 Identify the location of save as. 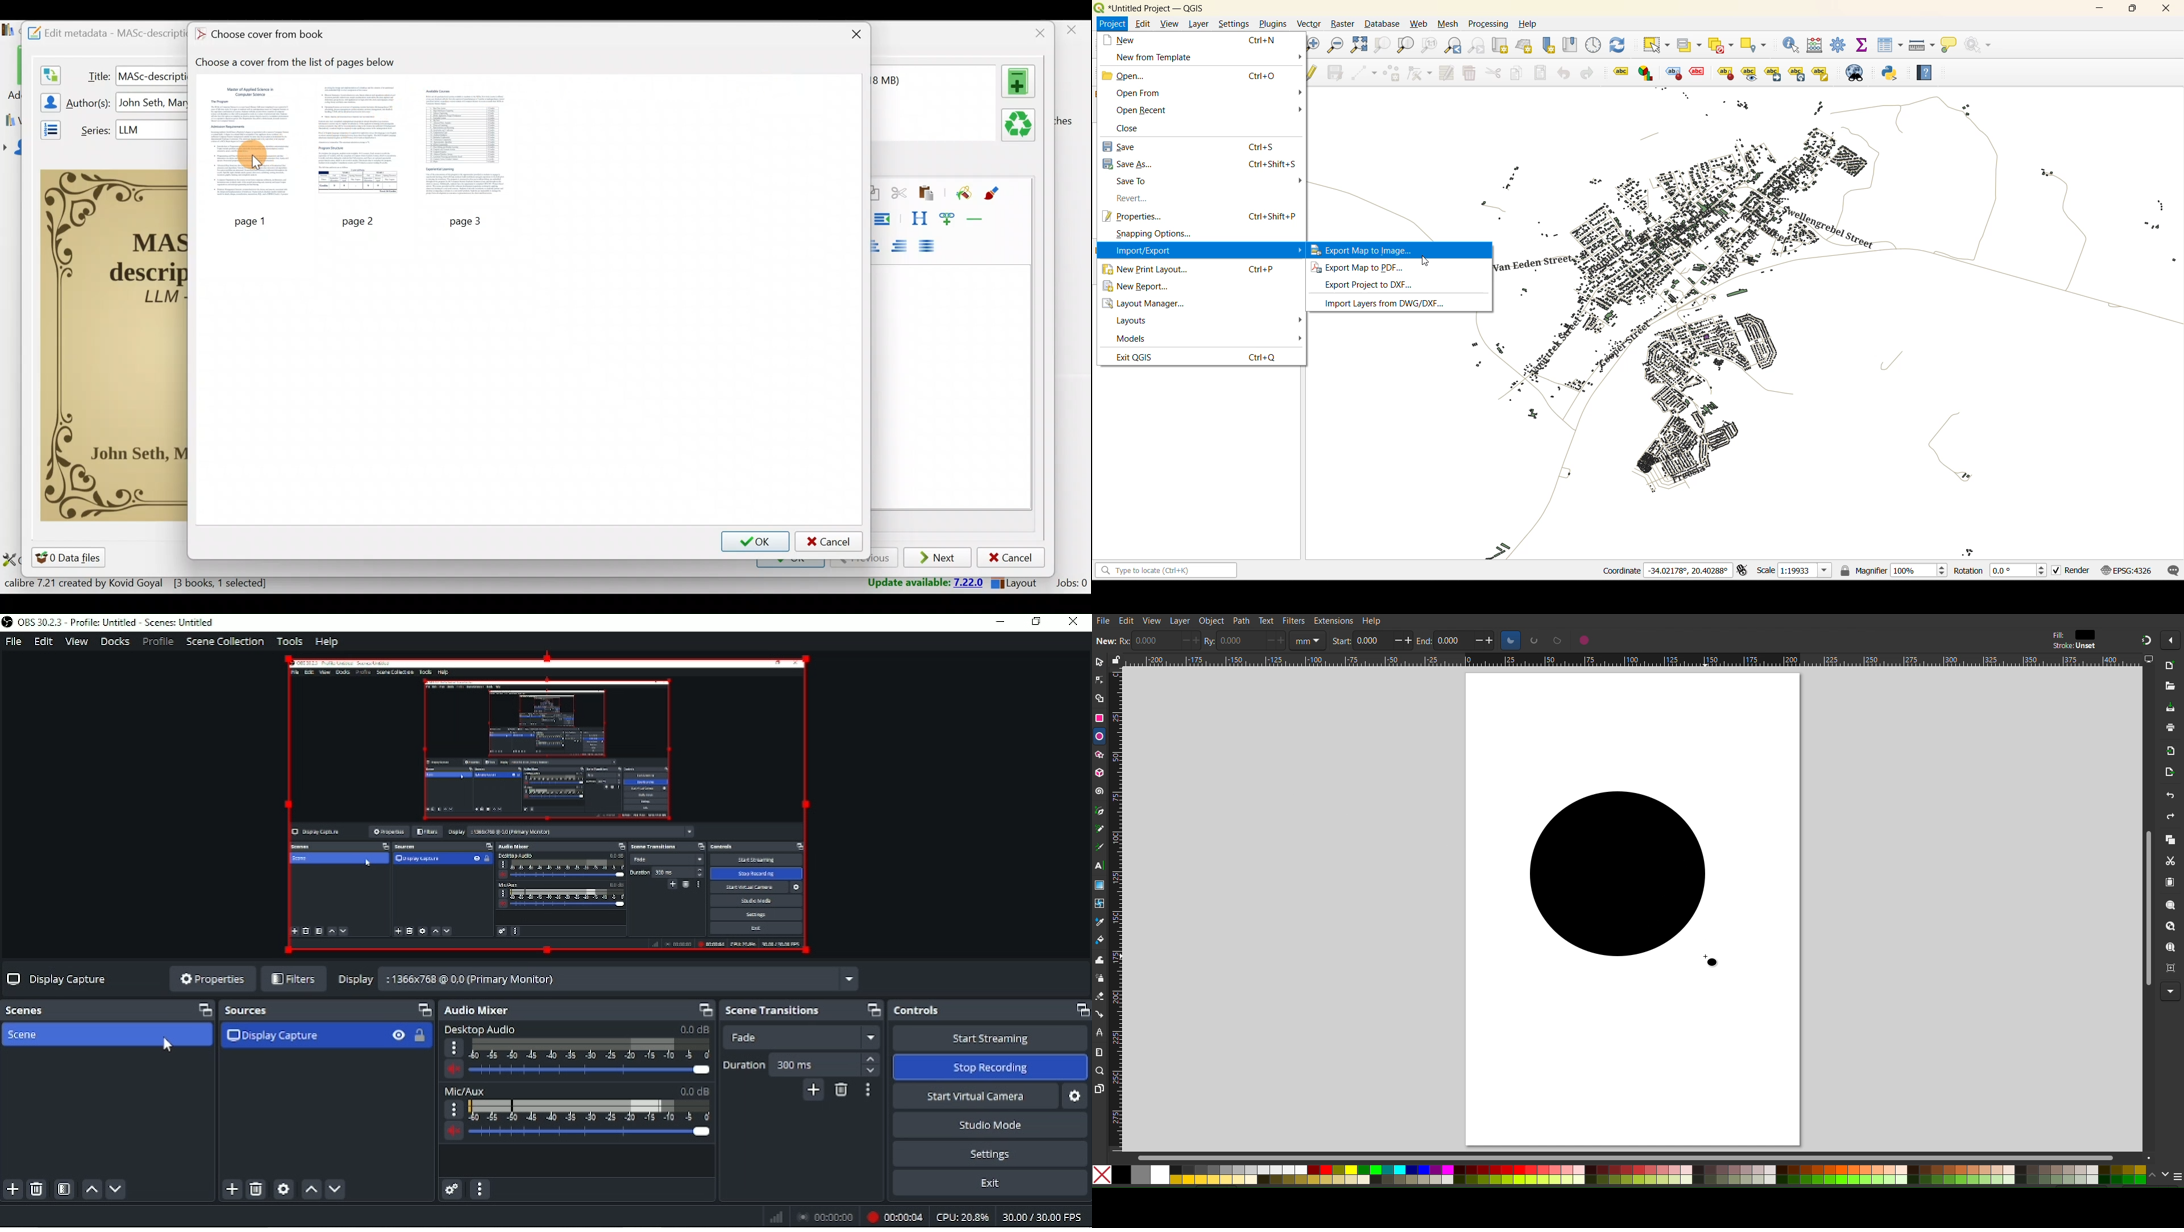
(1129, 164).